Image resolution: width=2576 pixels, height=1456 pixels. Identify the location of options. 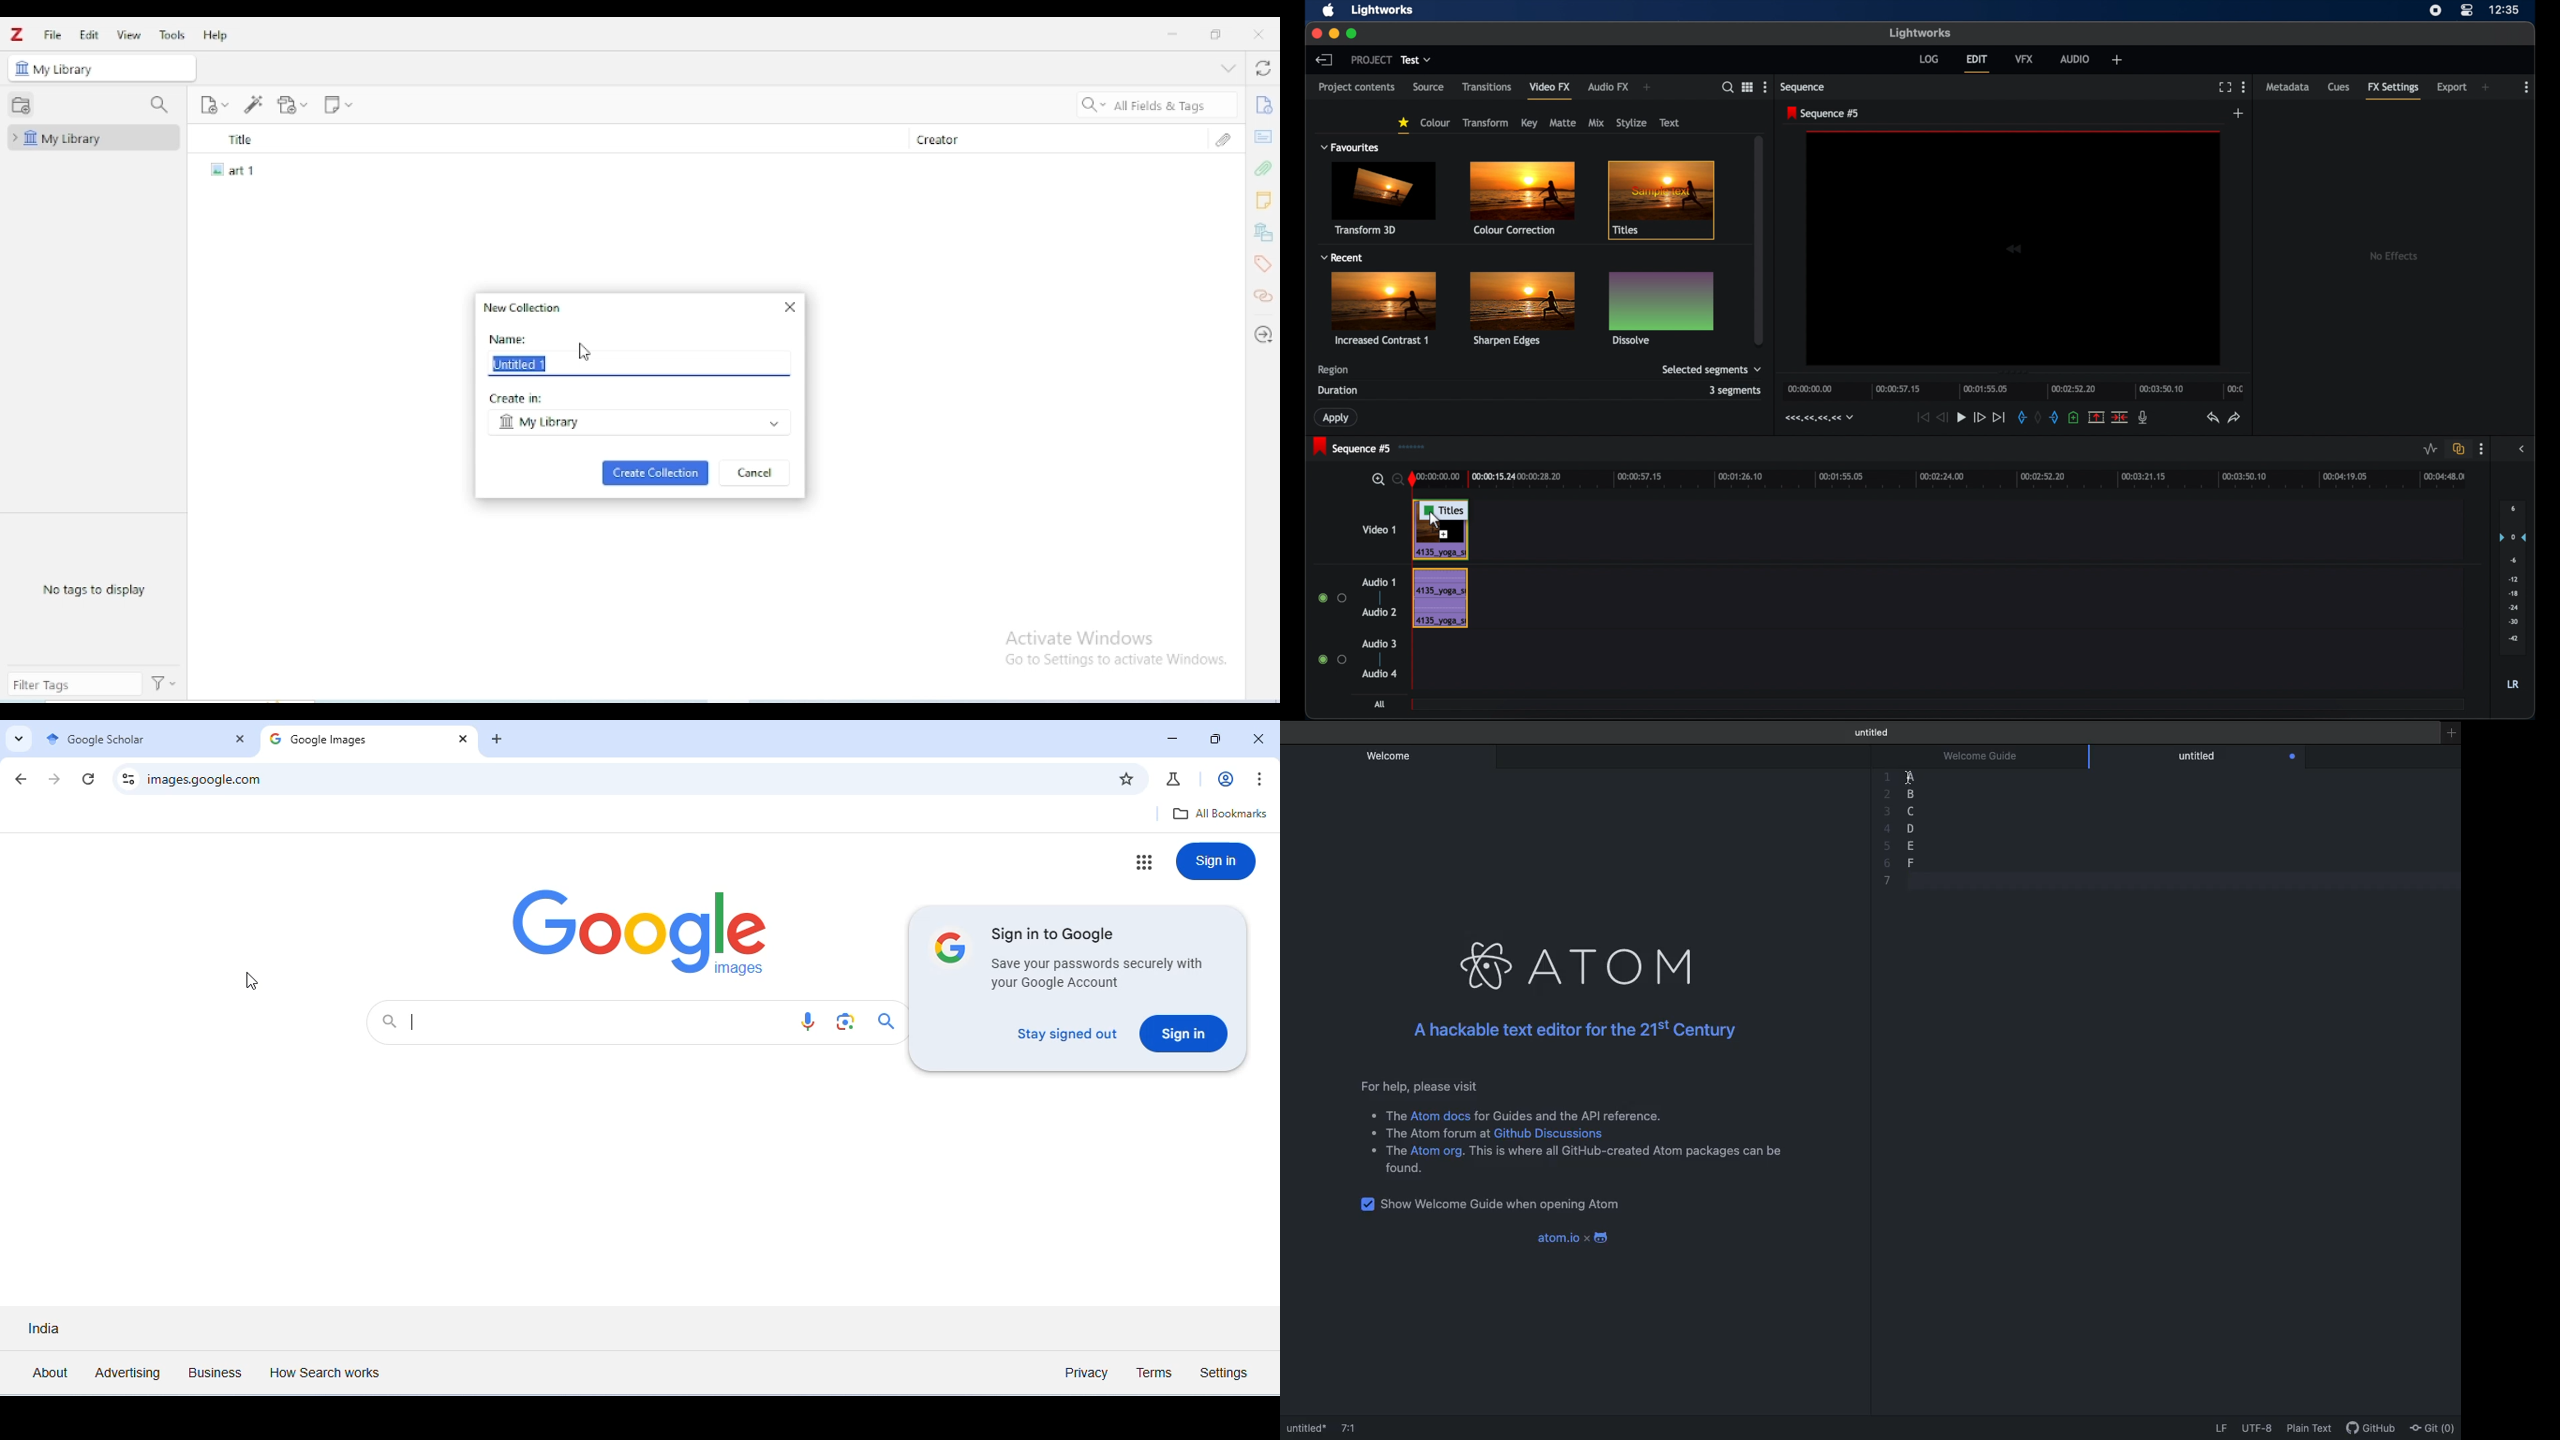
(1747, 87).